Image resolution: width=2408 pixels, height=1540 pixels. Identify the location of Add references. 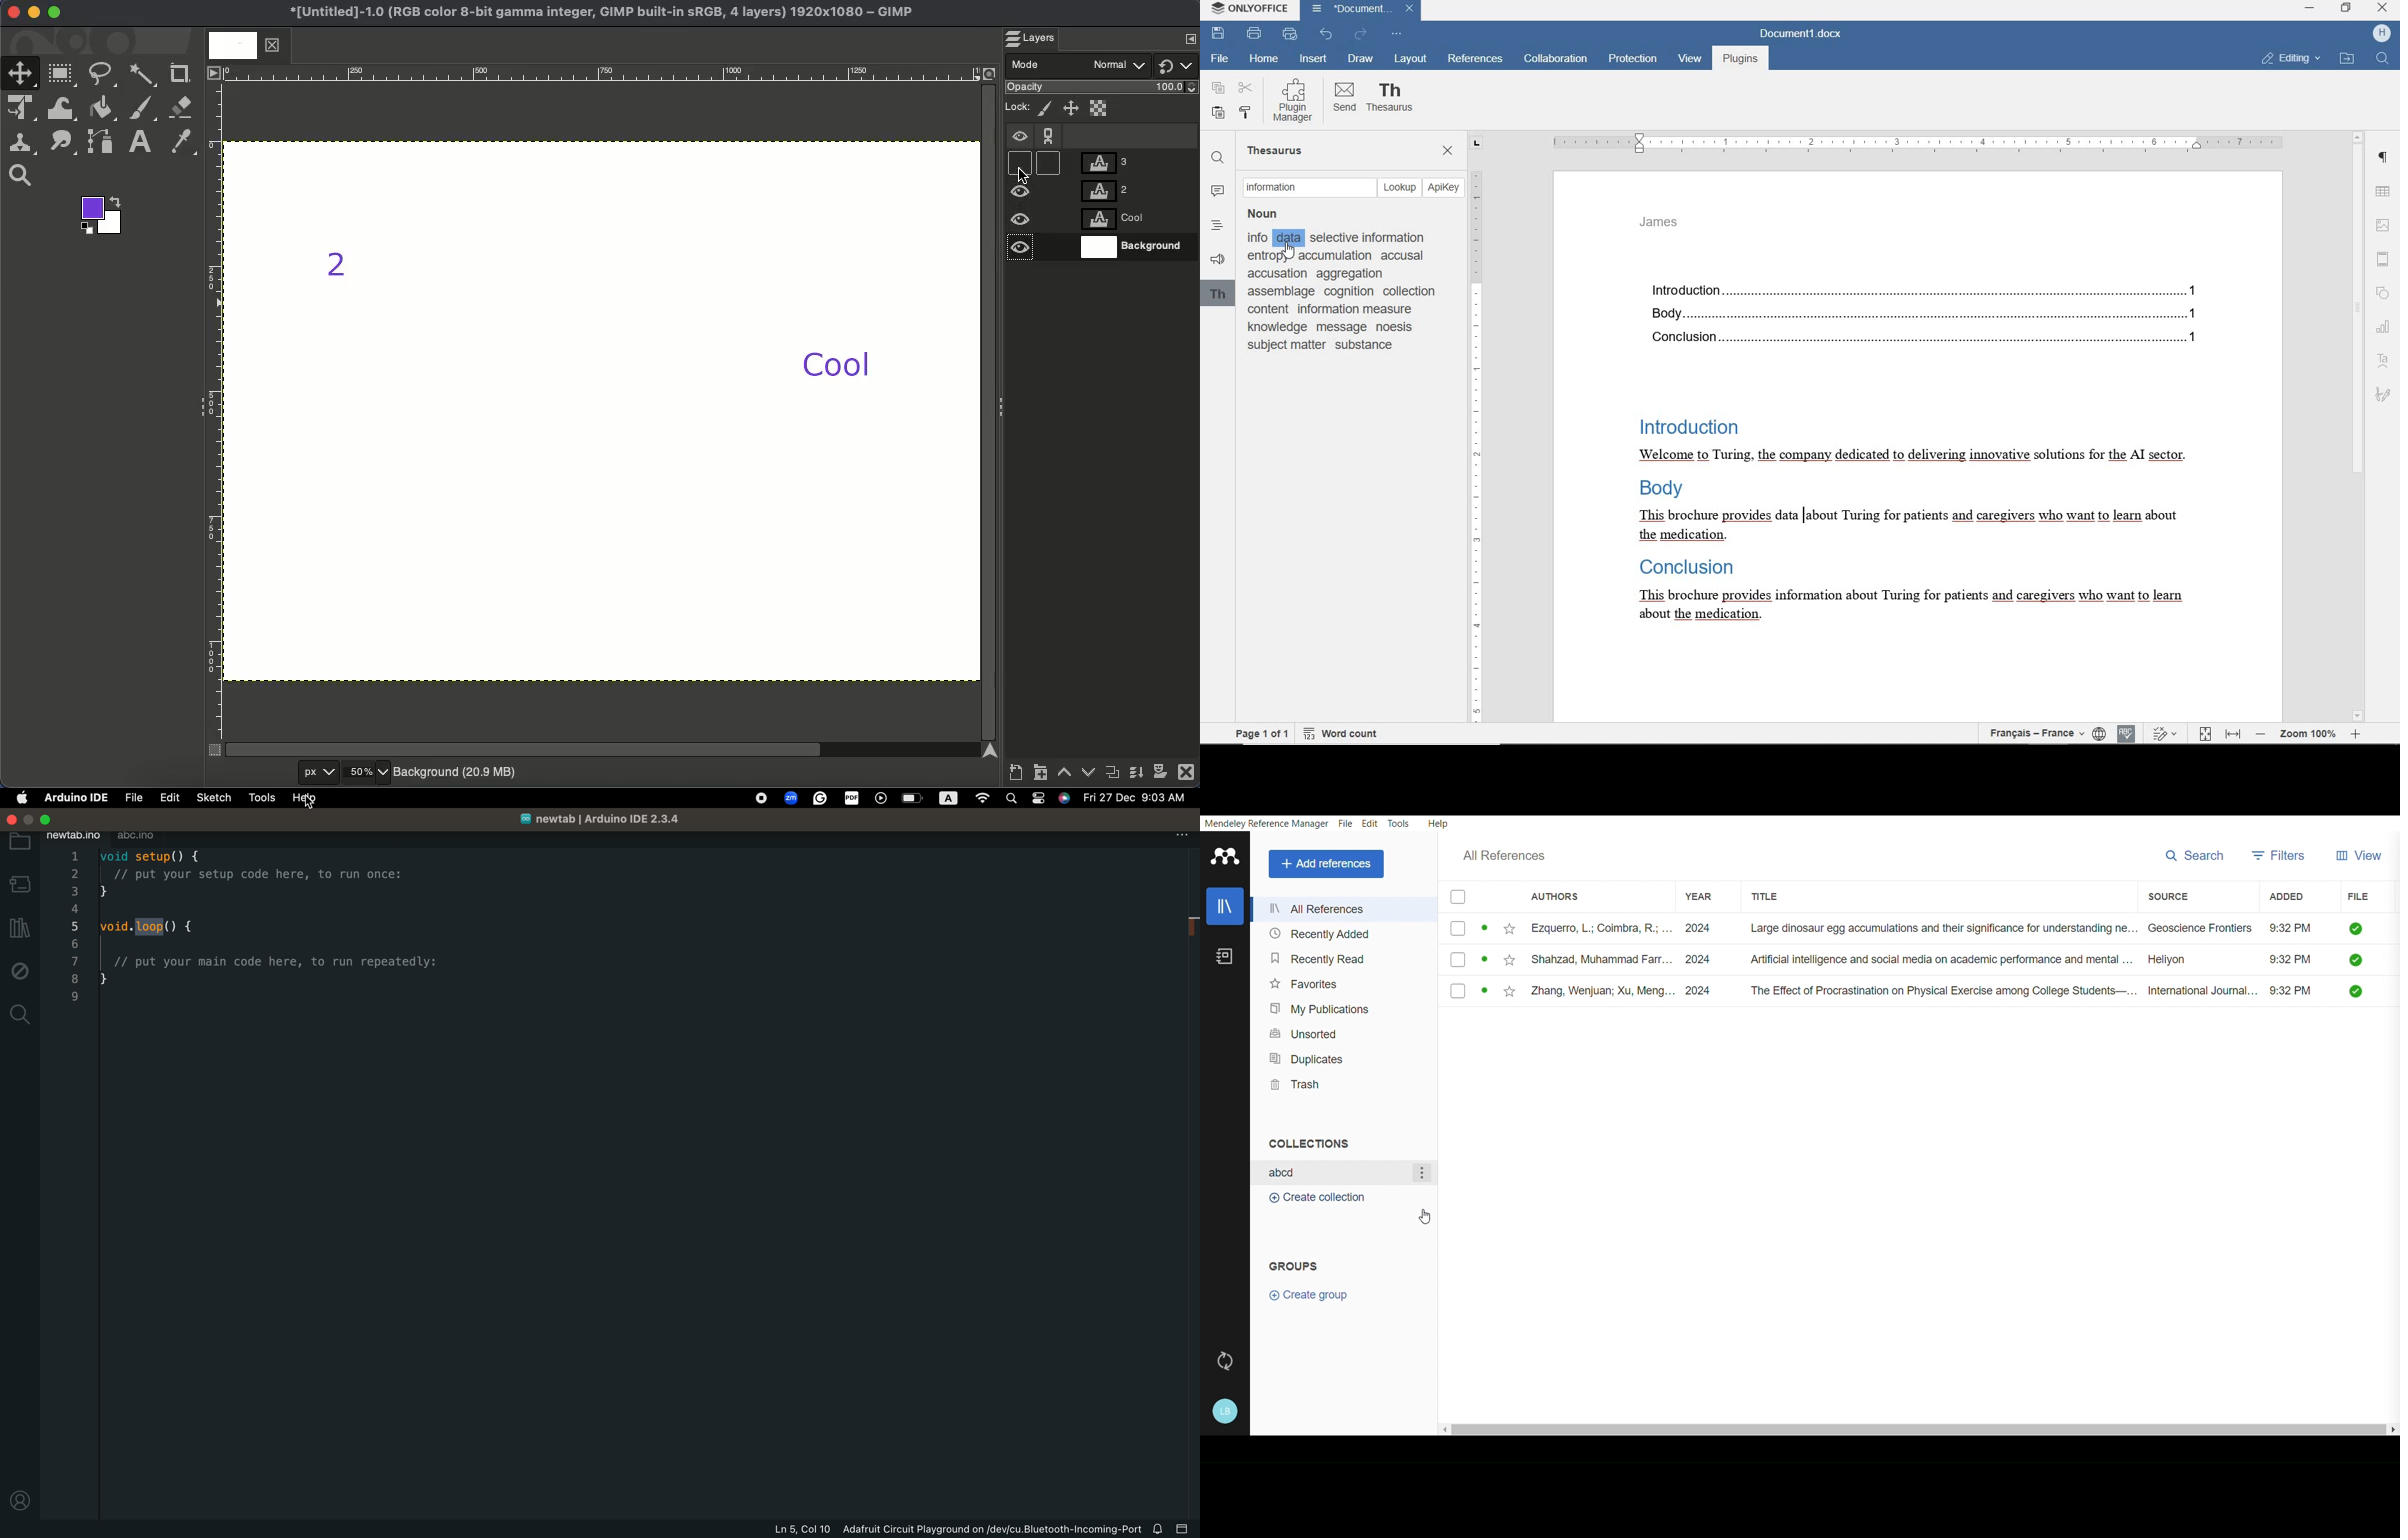
(1324, 862).